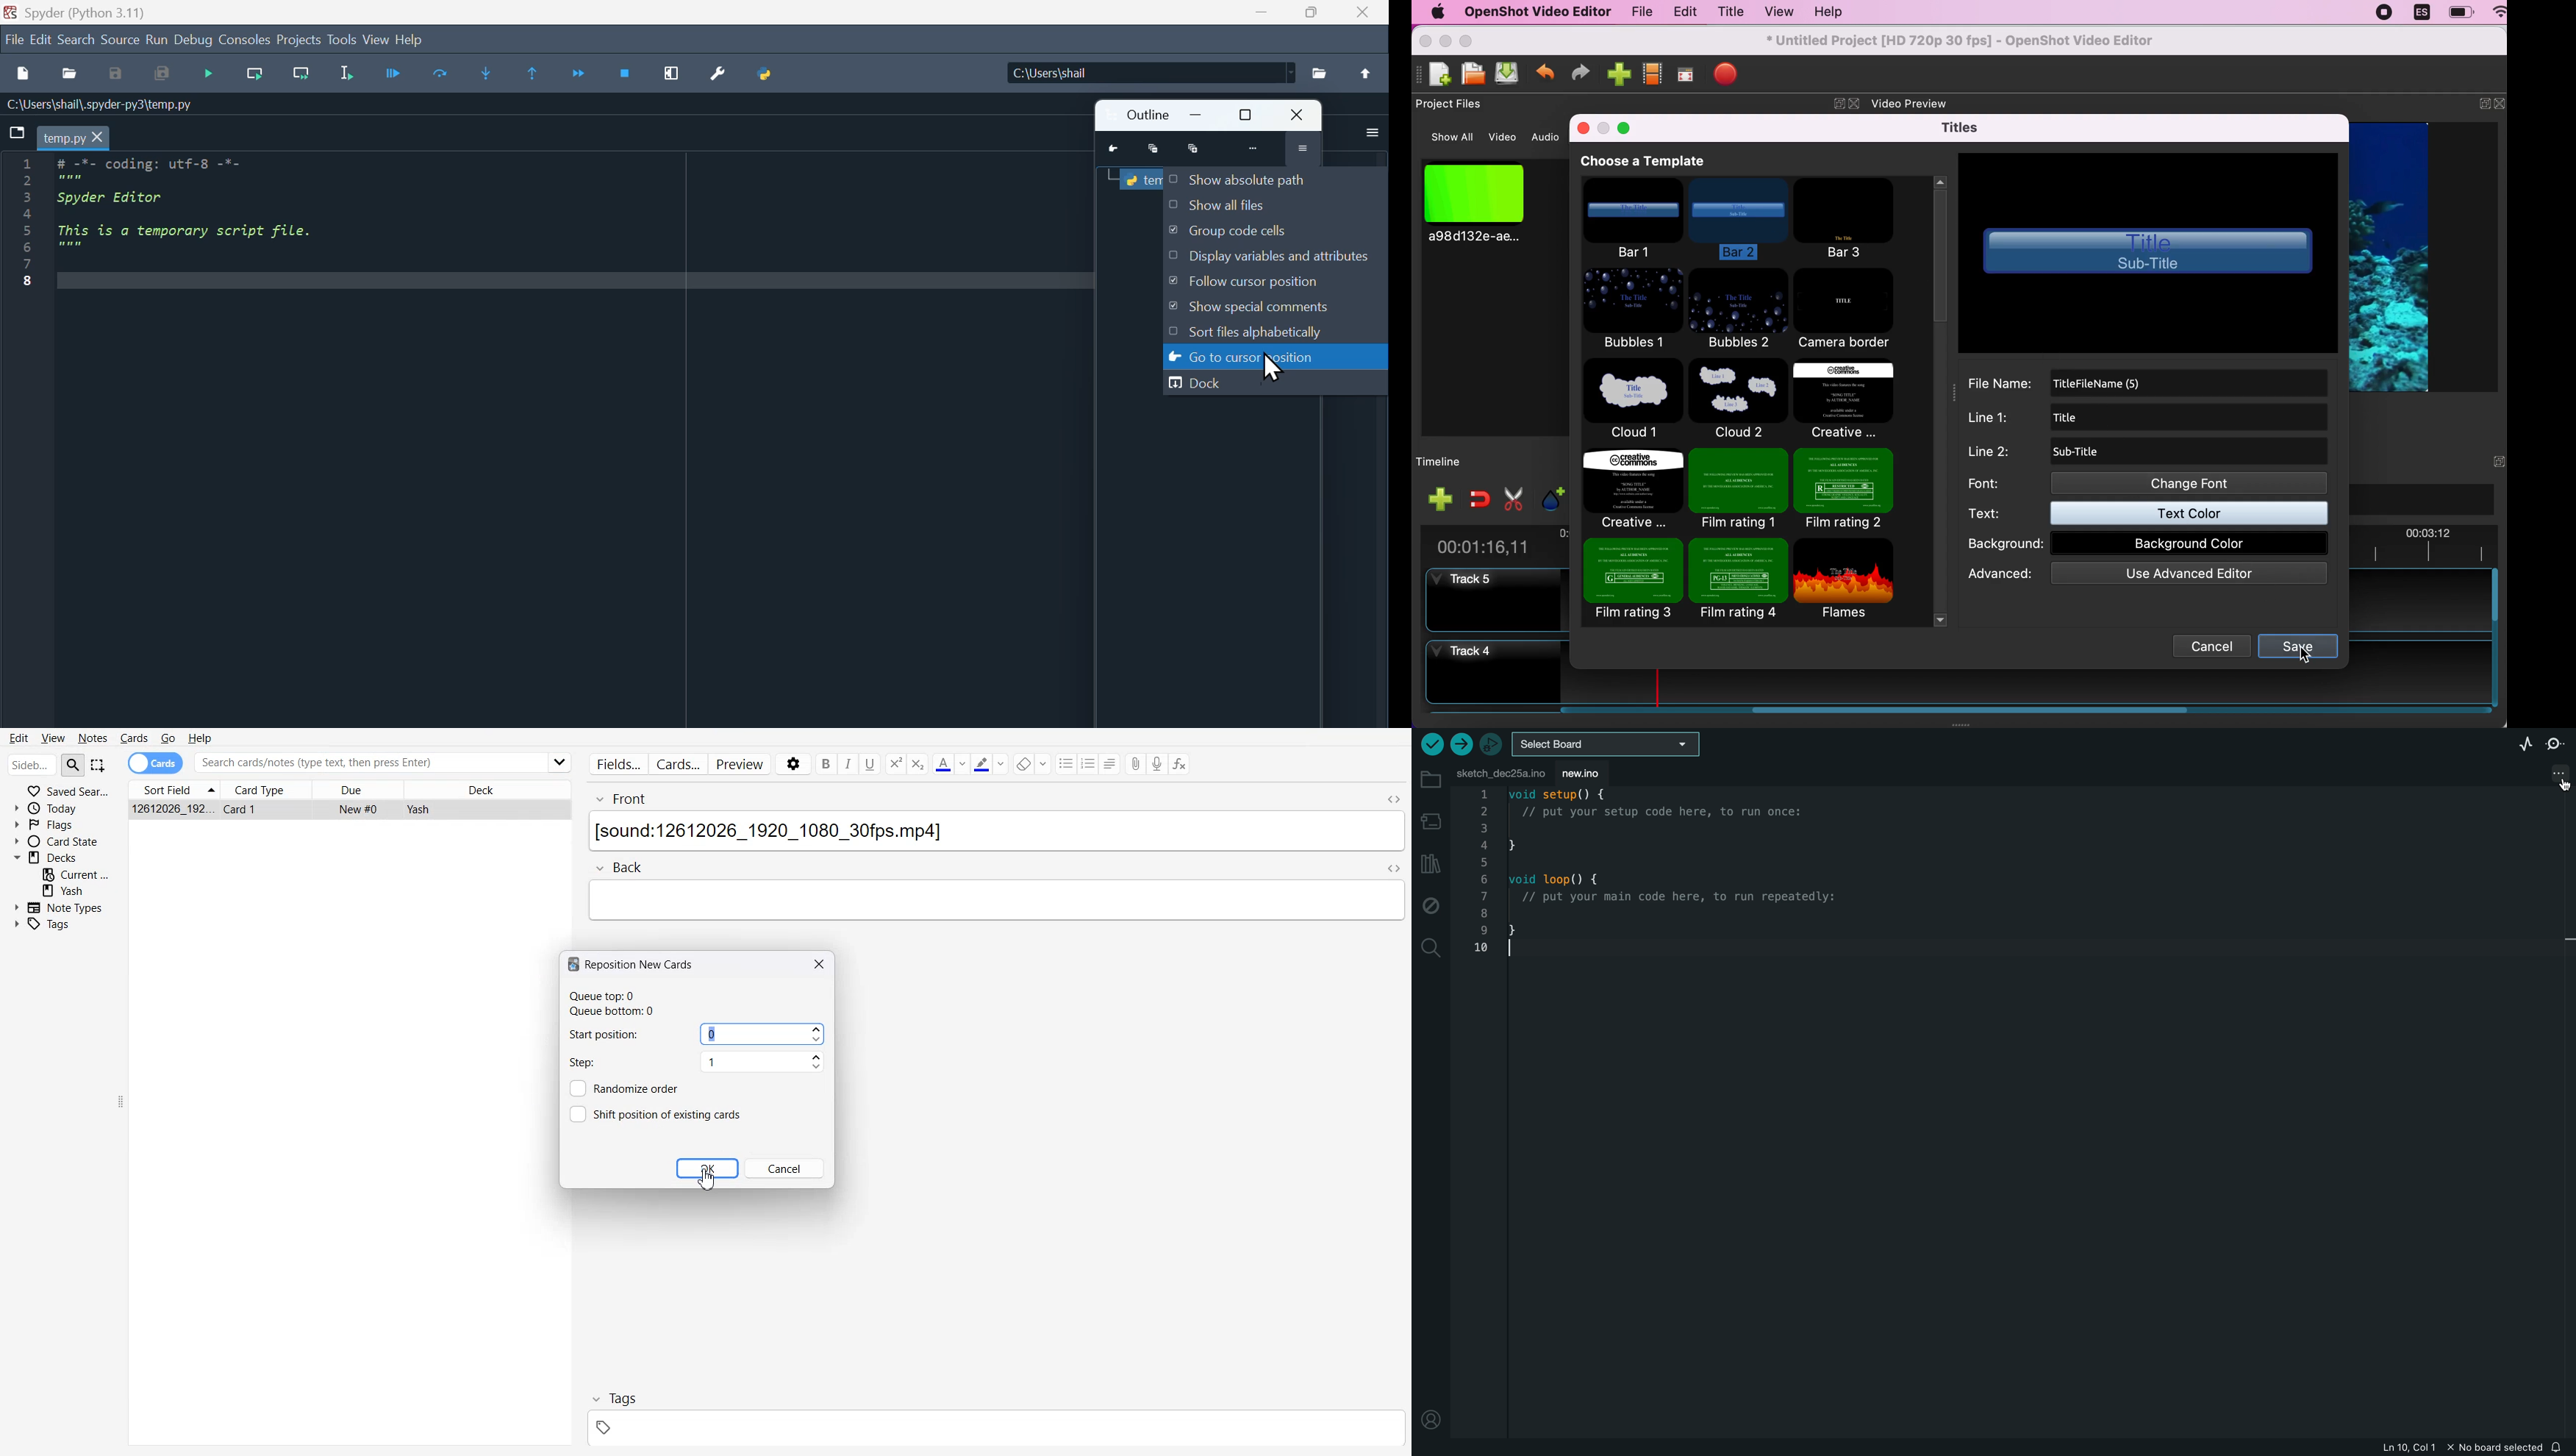  What do you see at coordinates (1392, 867) in the screenshot?
I see `Toggle HTML Editor` at bounding box center [1392, 867].